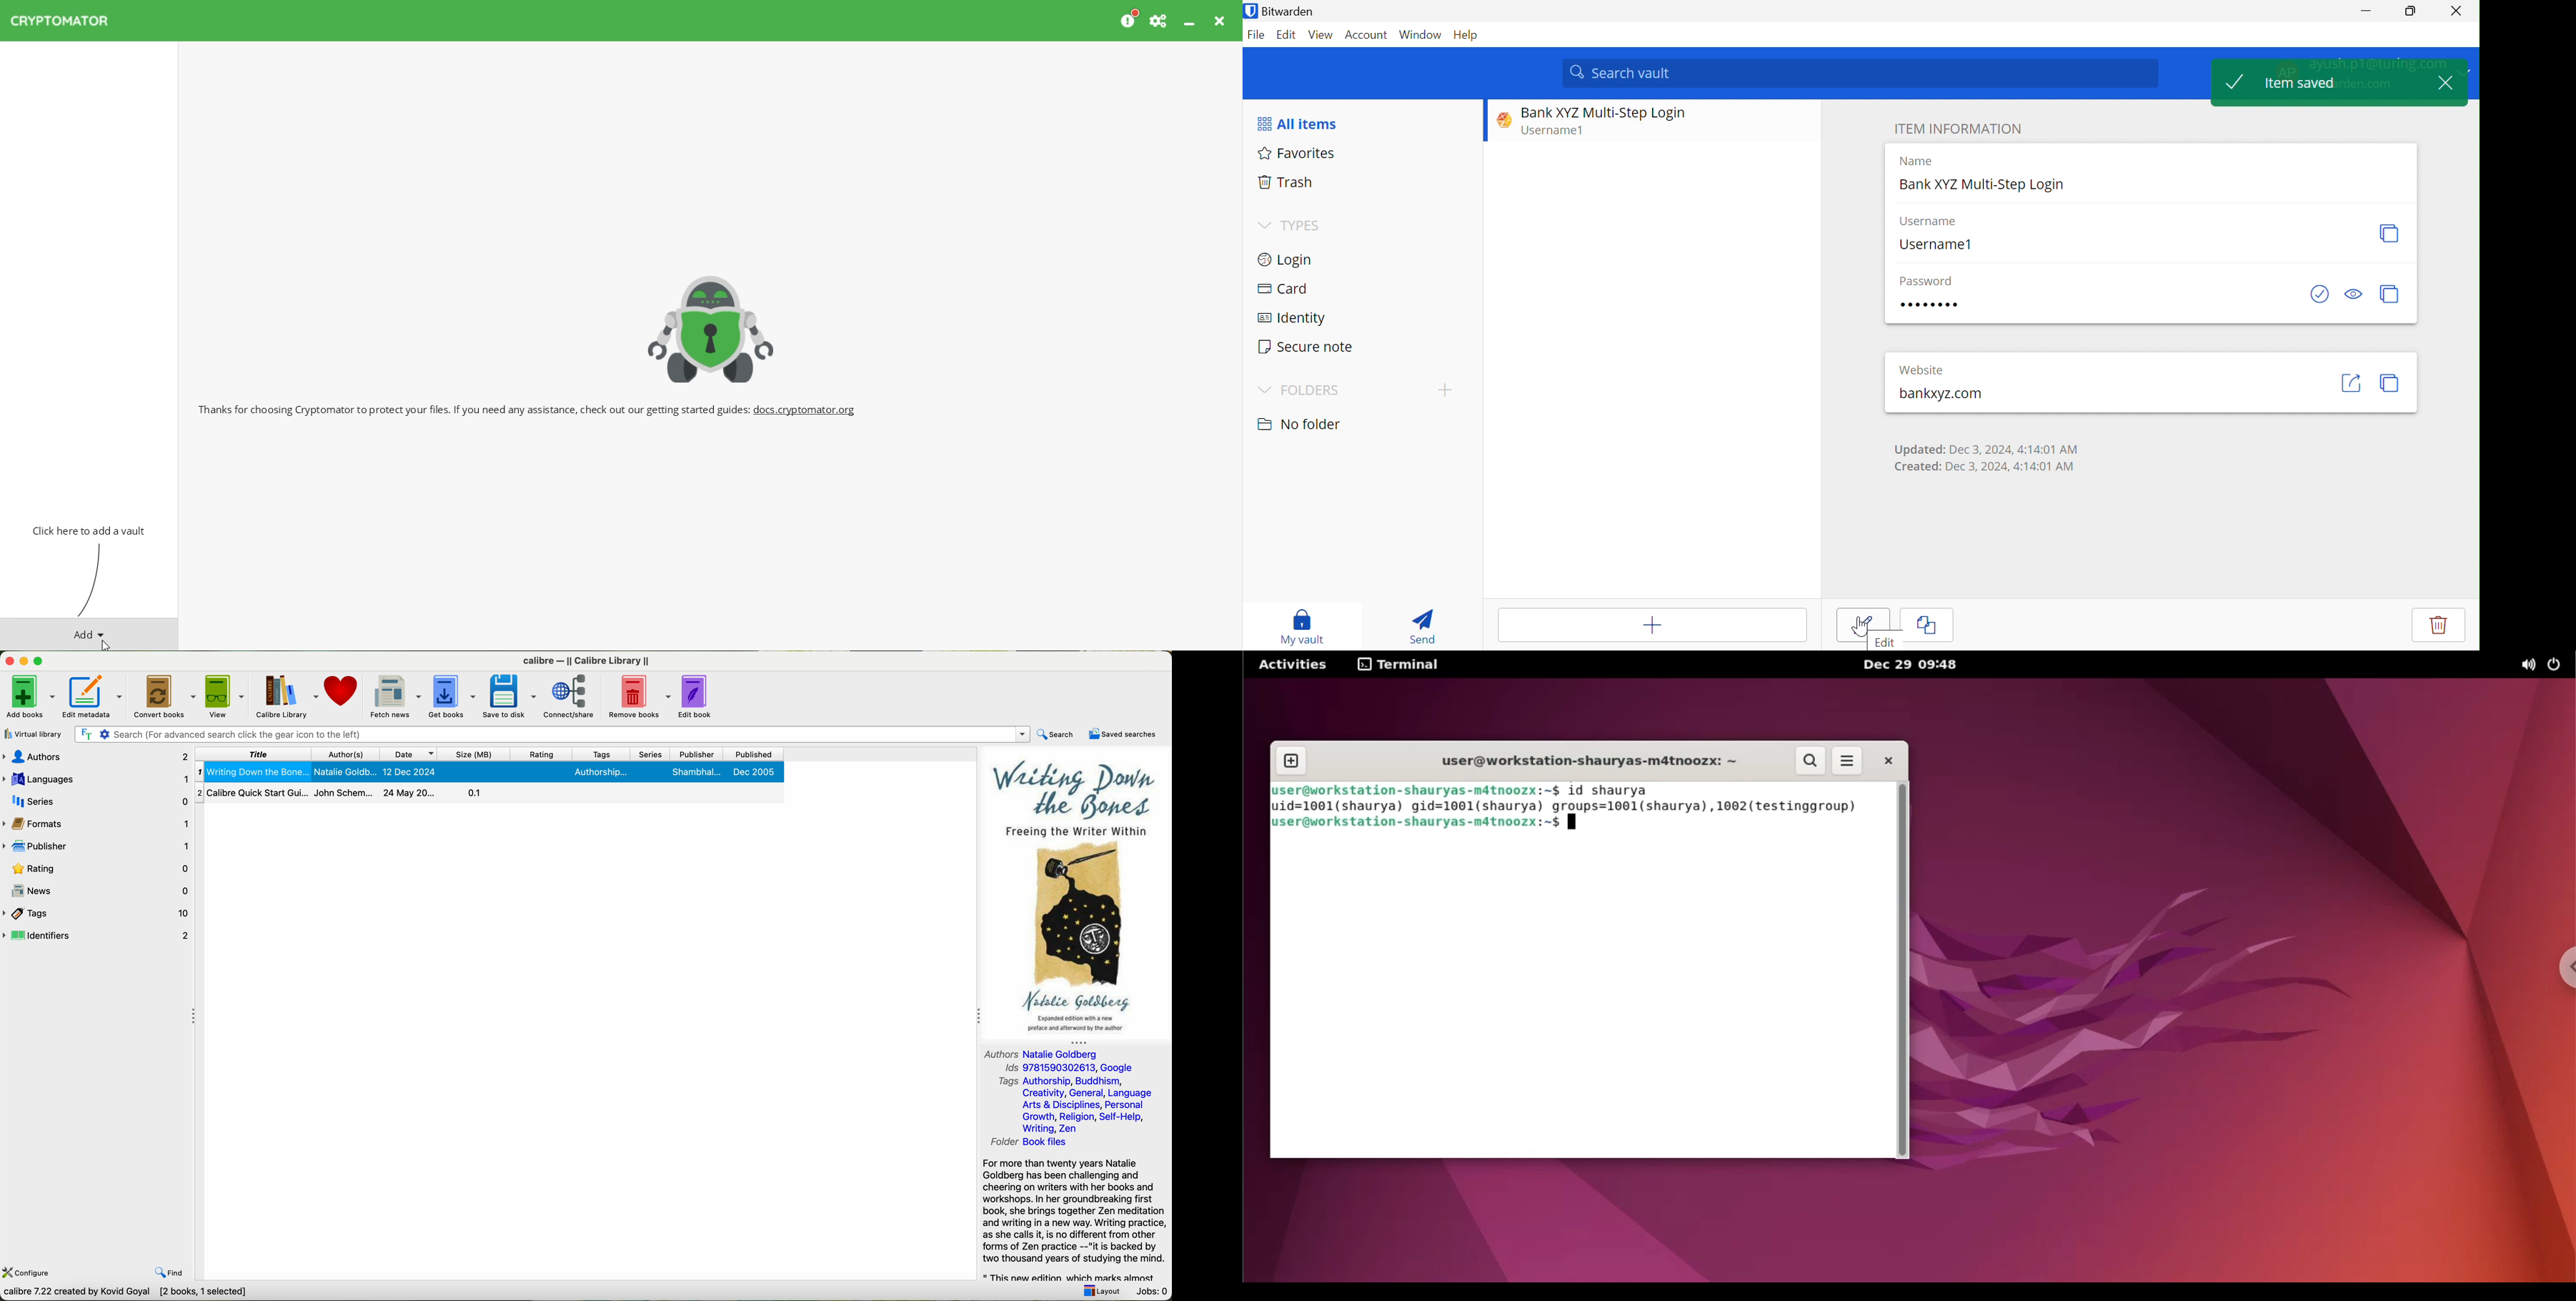  Describe the element at coordinates (1859, 621) in the screenshot. I see `Cursor` at that location.